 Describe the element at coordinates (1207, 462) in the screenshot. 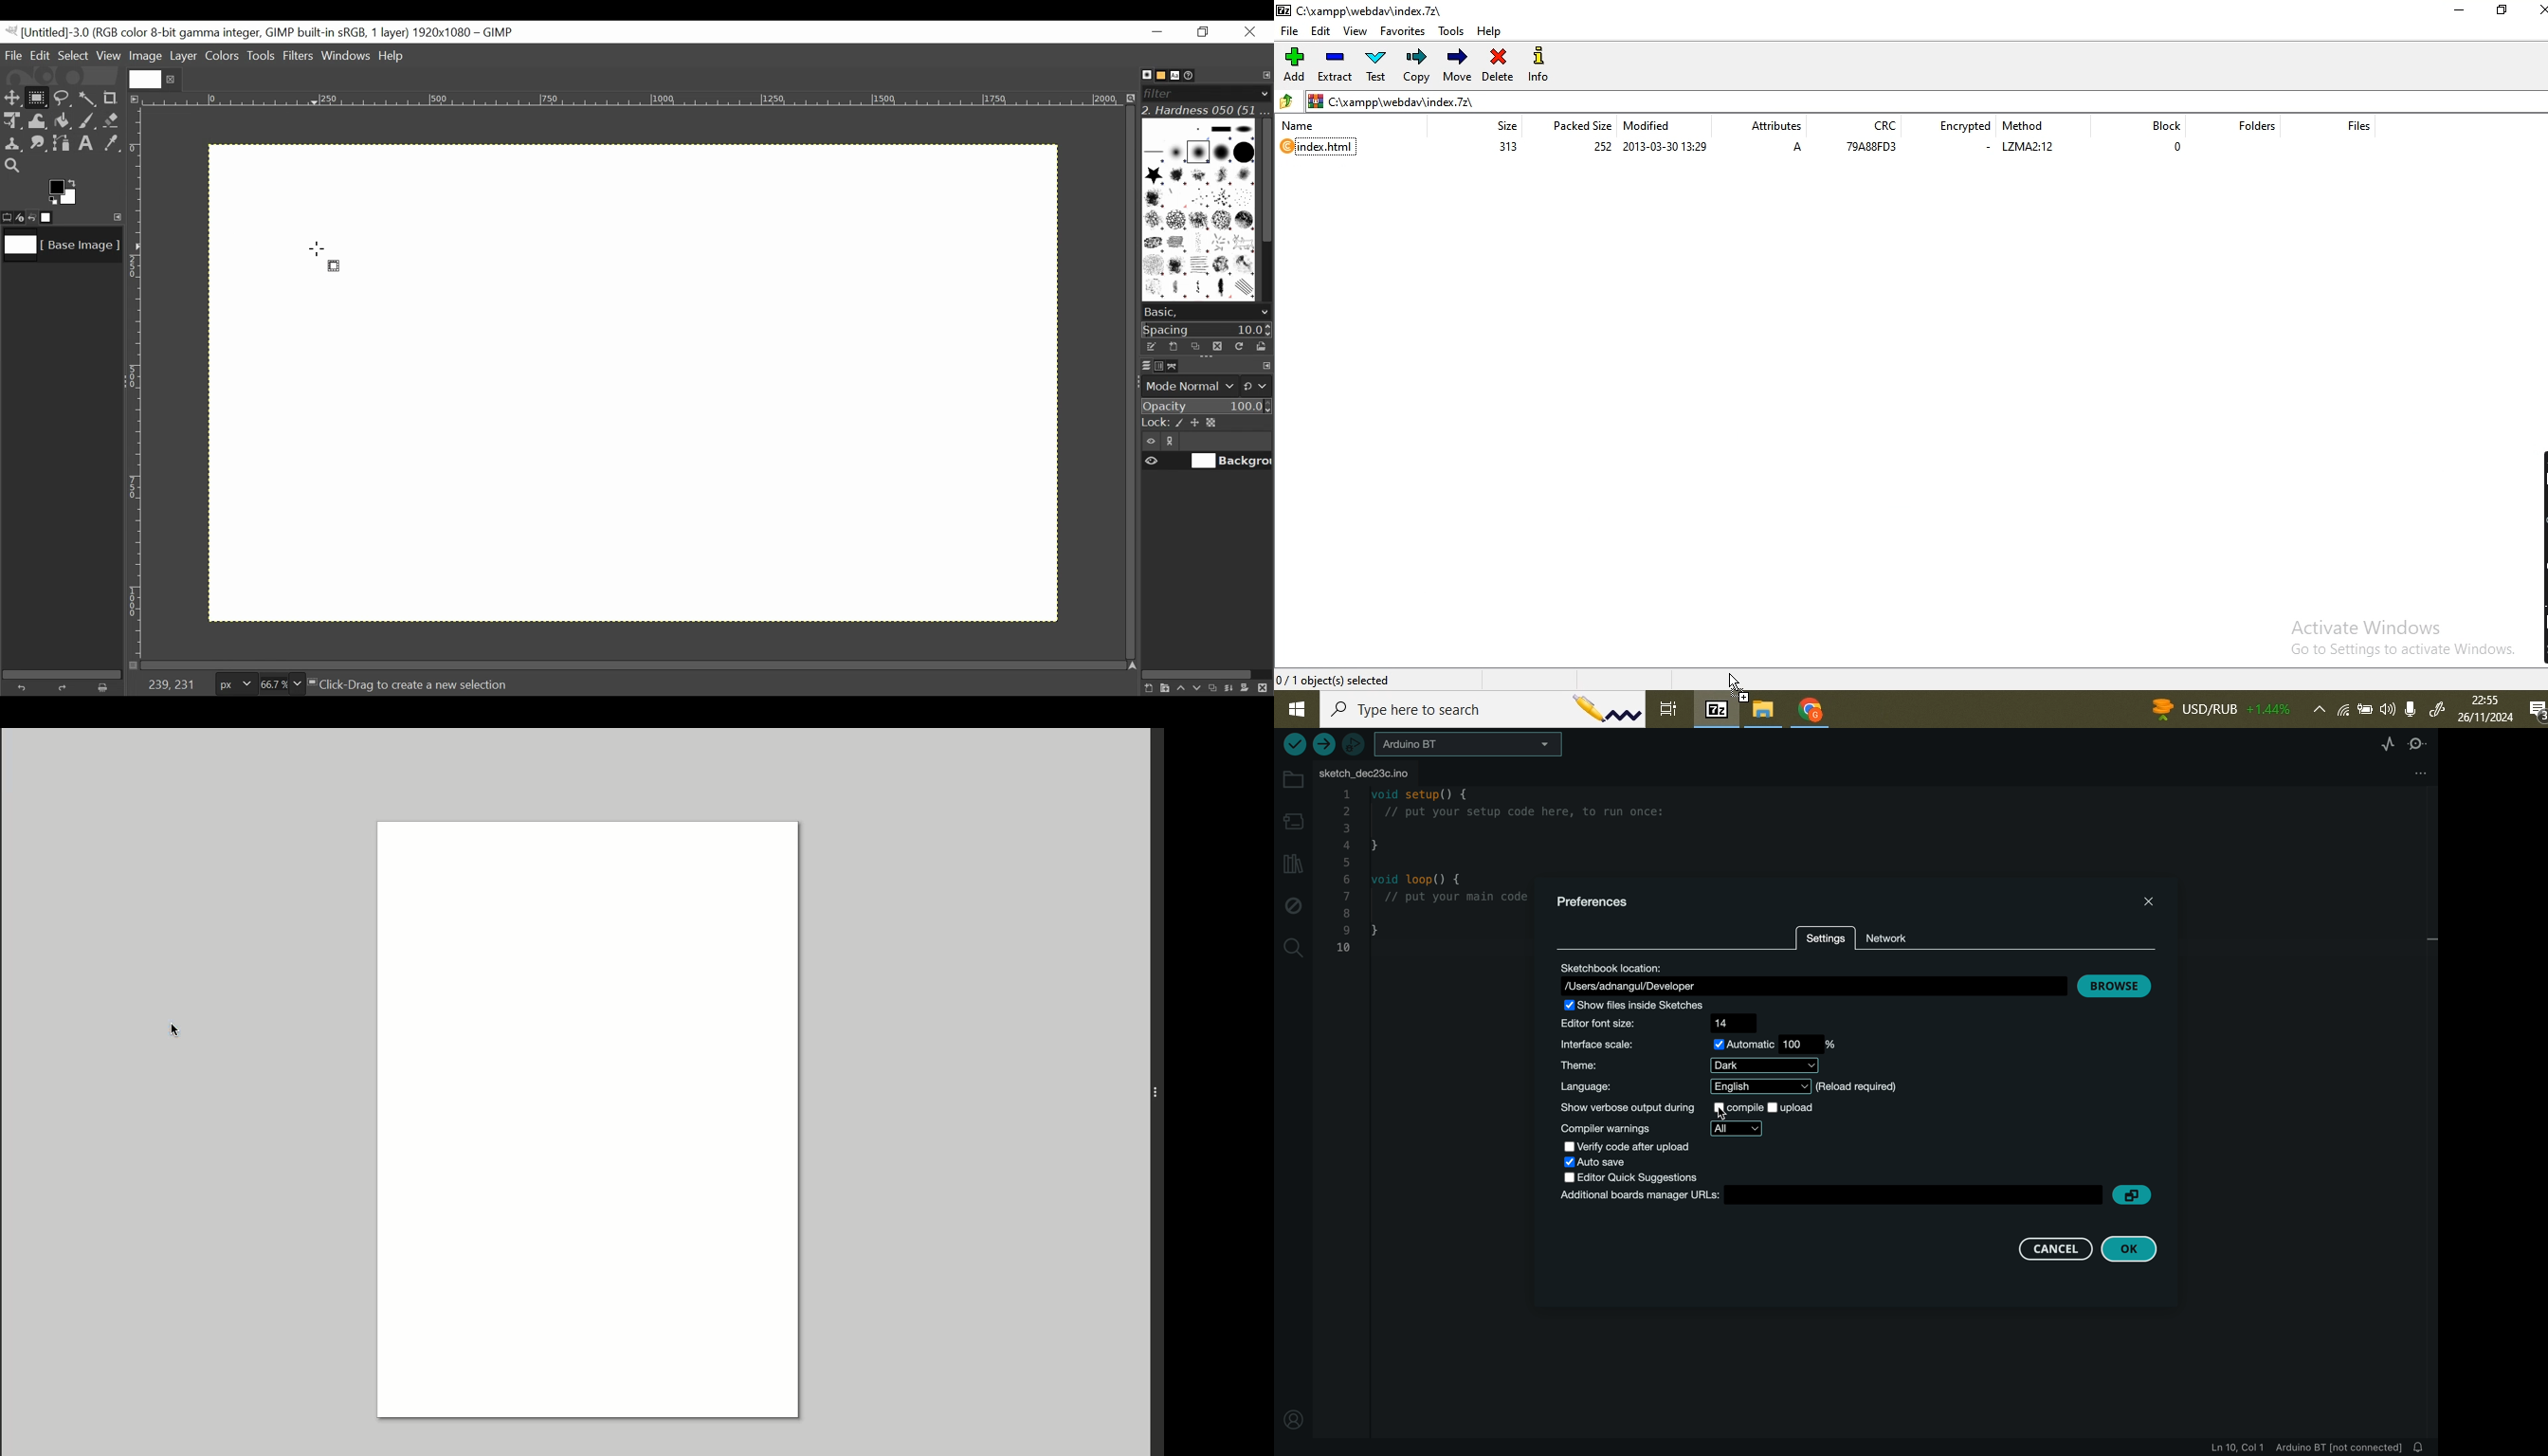

I see `(un)select item visibility background` at that location.